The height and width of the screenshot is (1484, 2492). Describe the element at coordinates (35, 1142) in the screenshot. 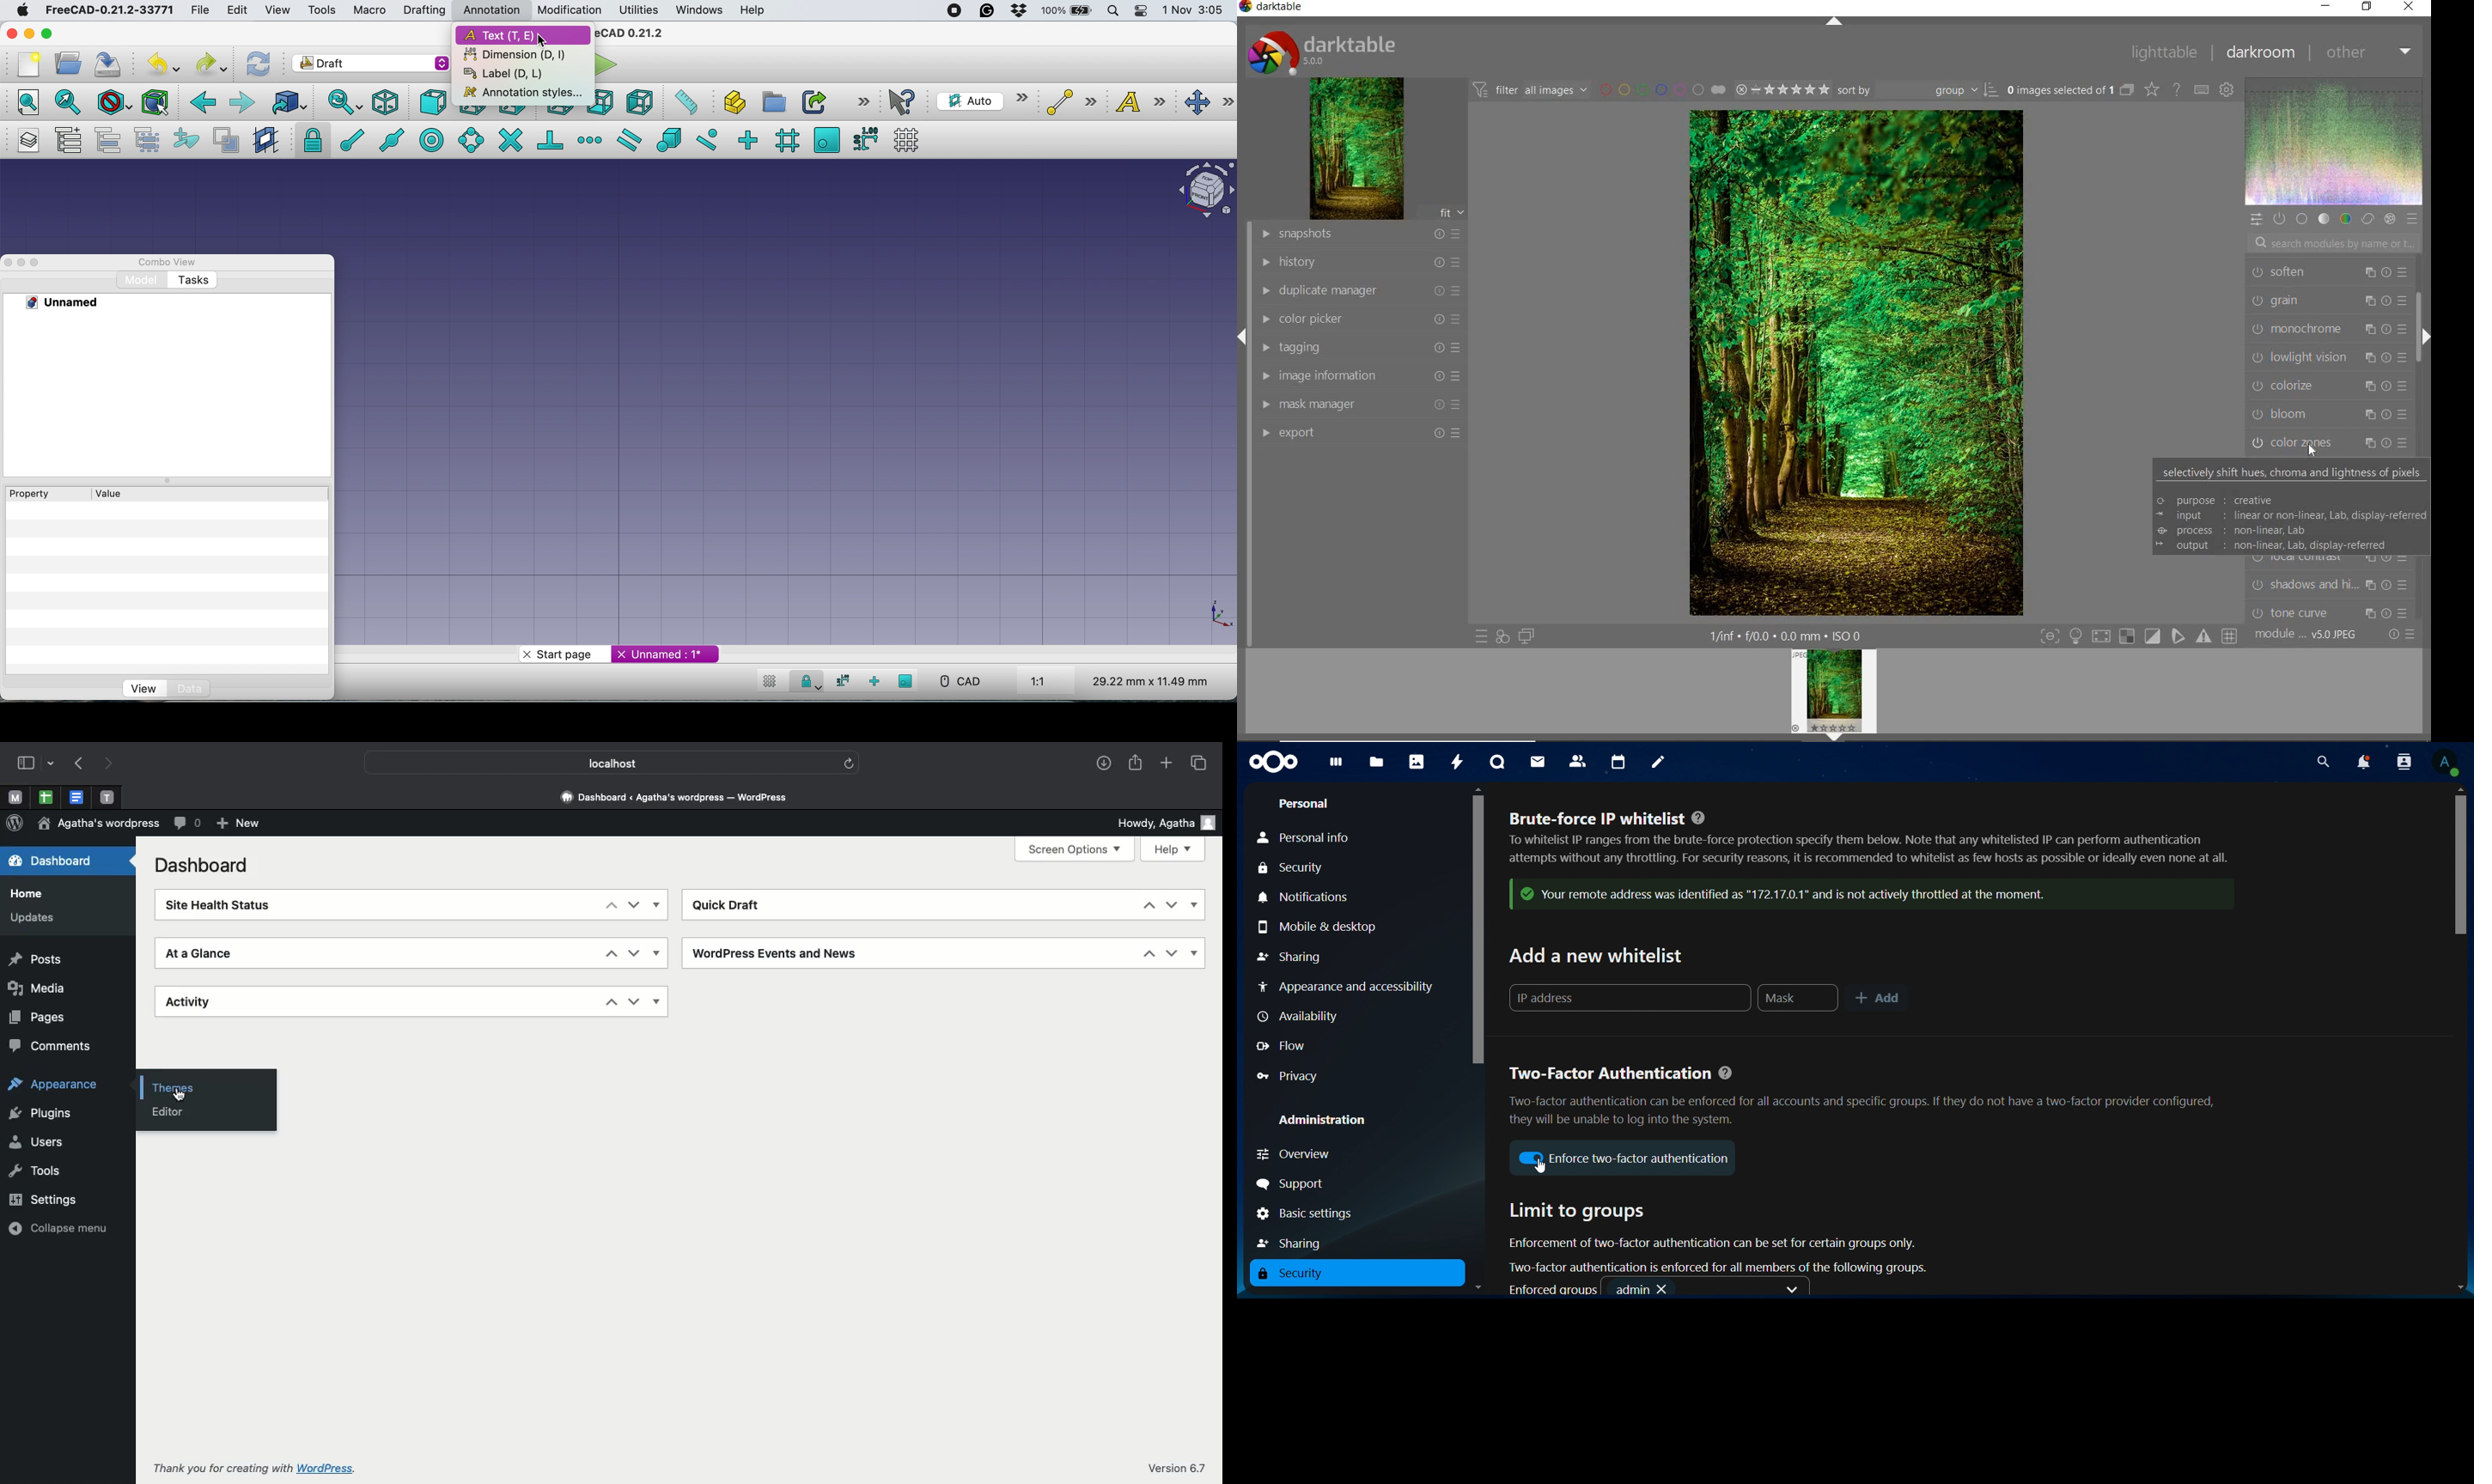

I see `Users` at that location.